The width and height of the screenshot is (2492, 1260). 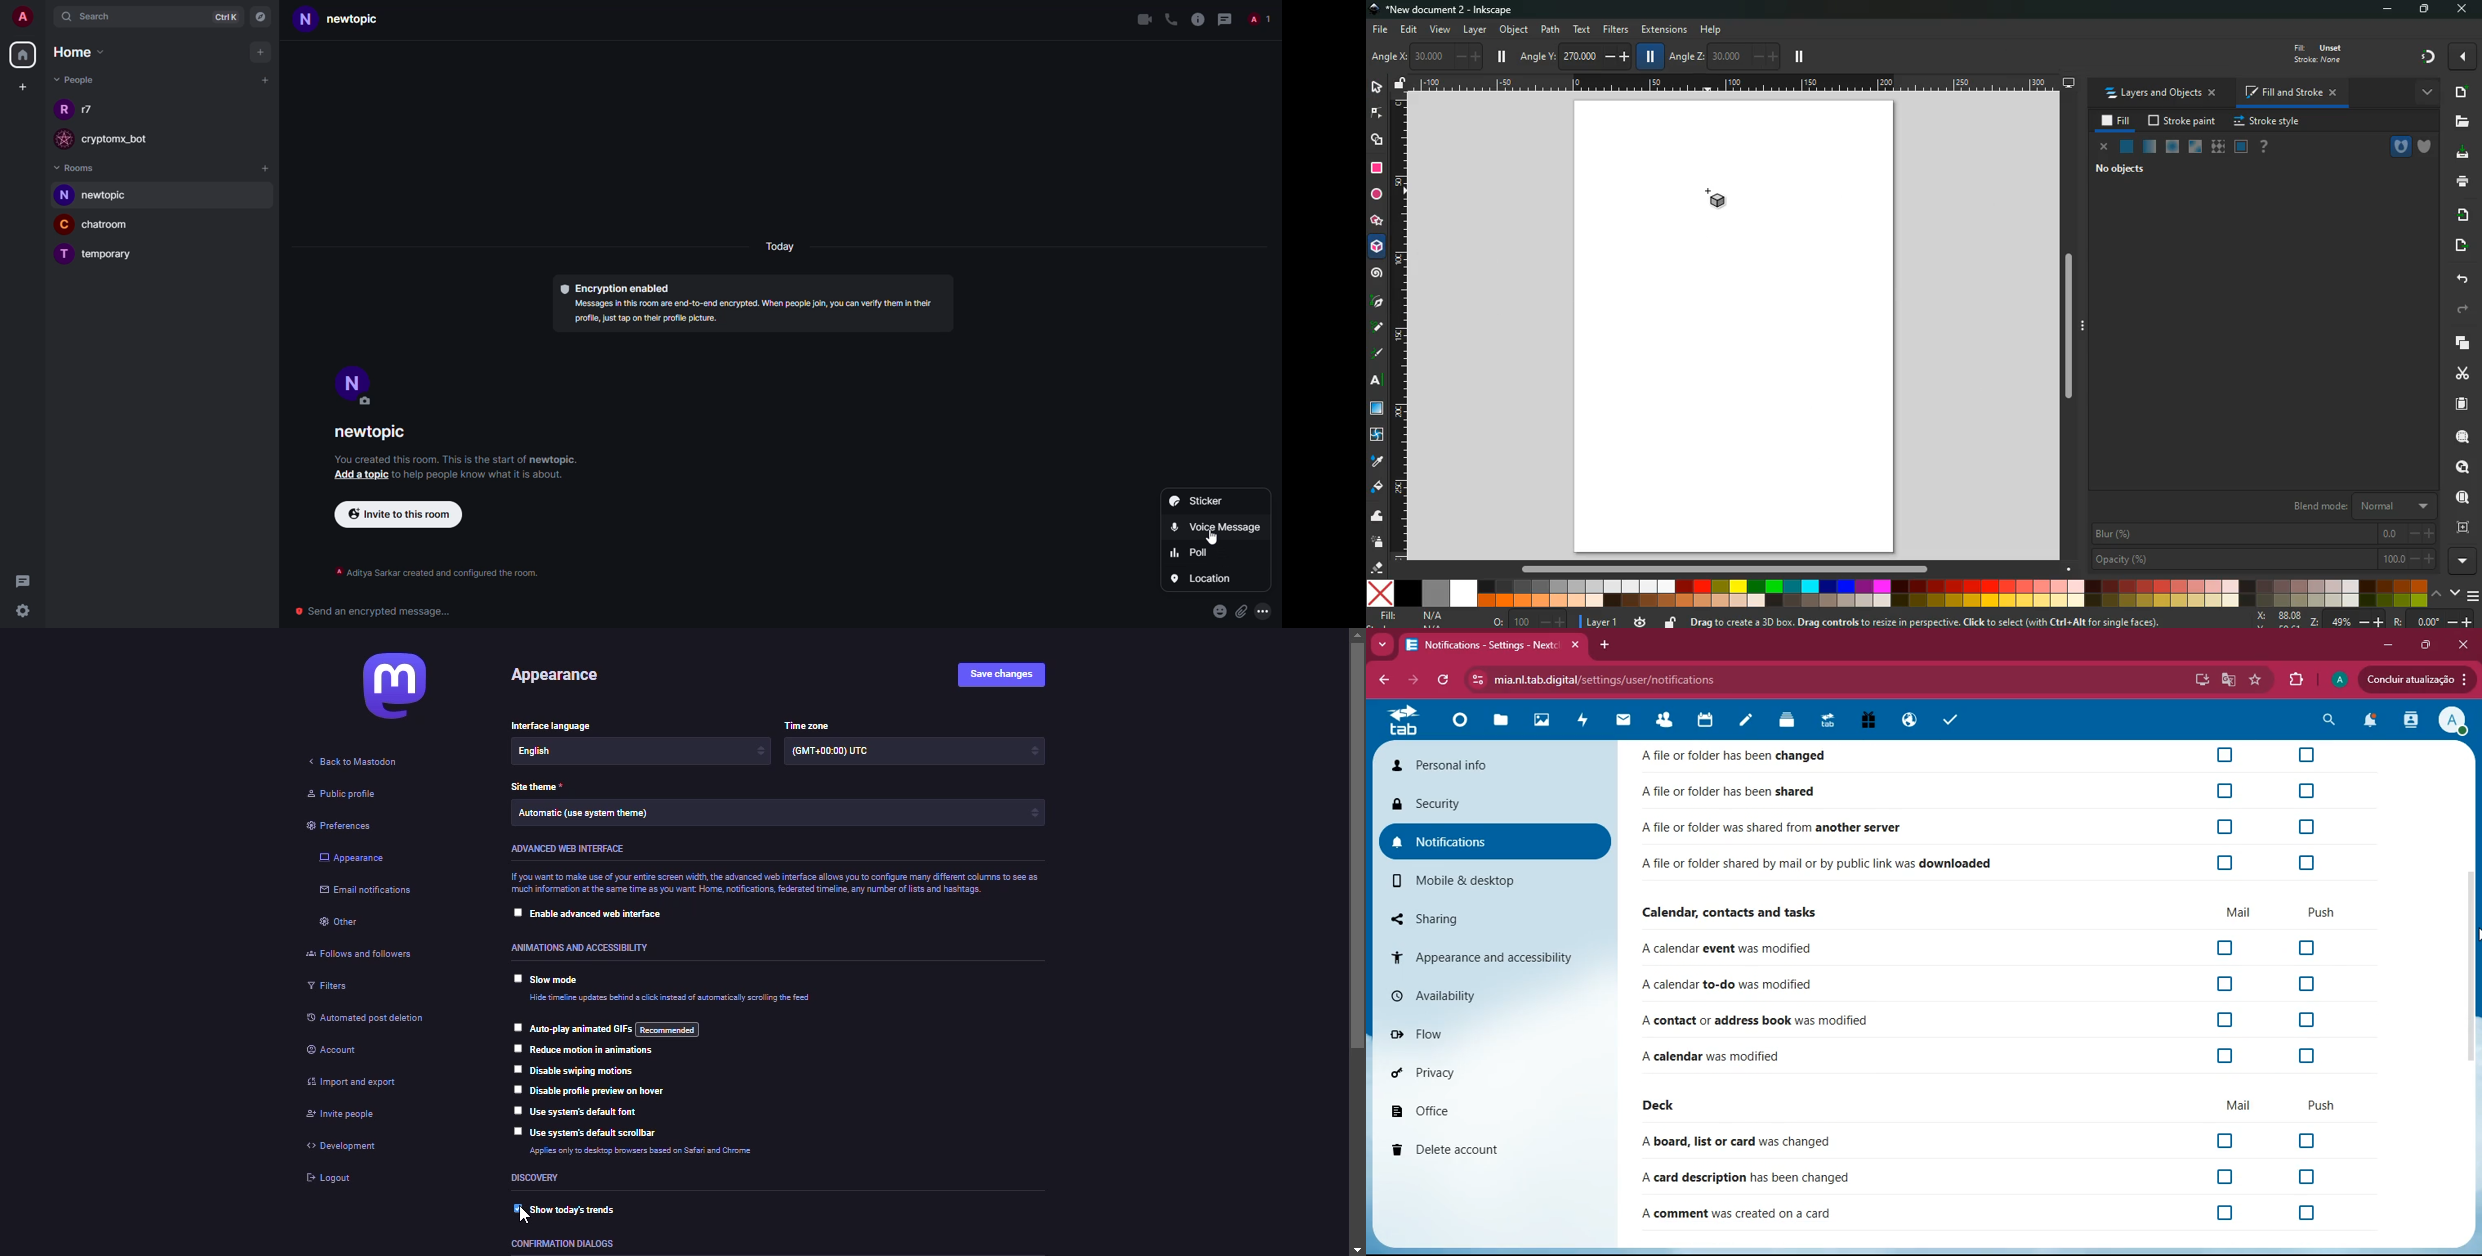 What do you see at coordinates (1377, 114) in the screenshot?
I see `edge` at bounding box center [1377, 114].